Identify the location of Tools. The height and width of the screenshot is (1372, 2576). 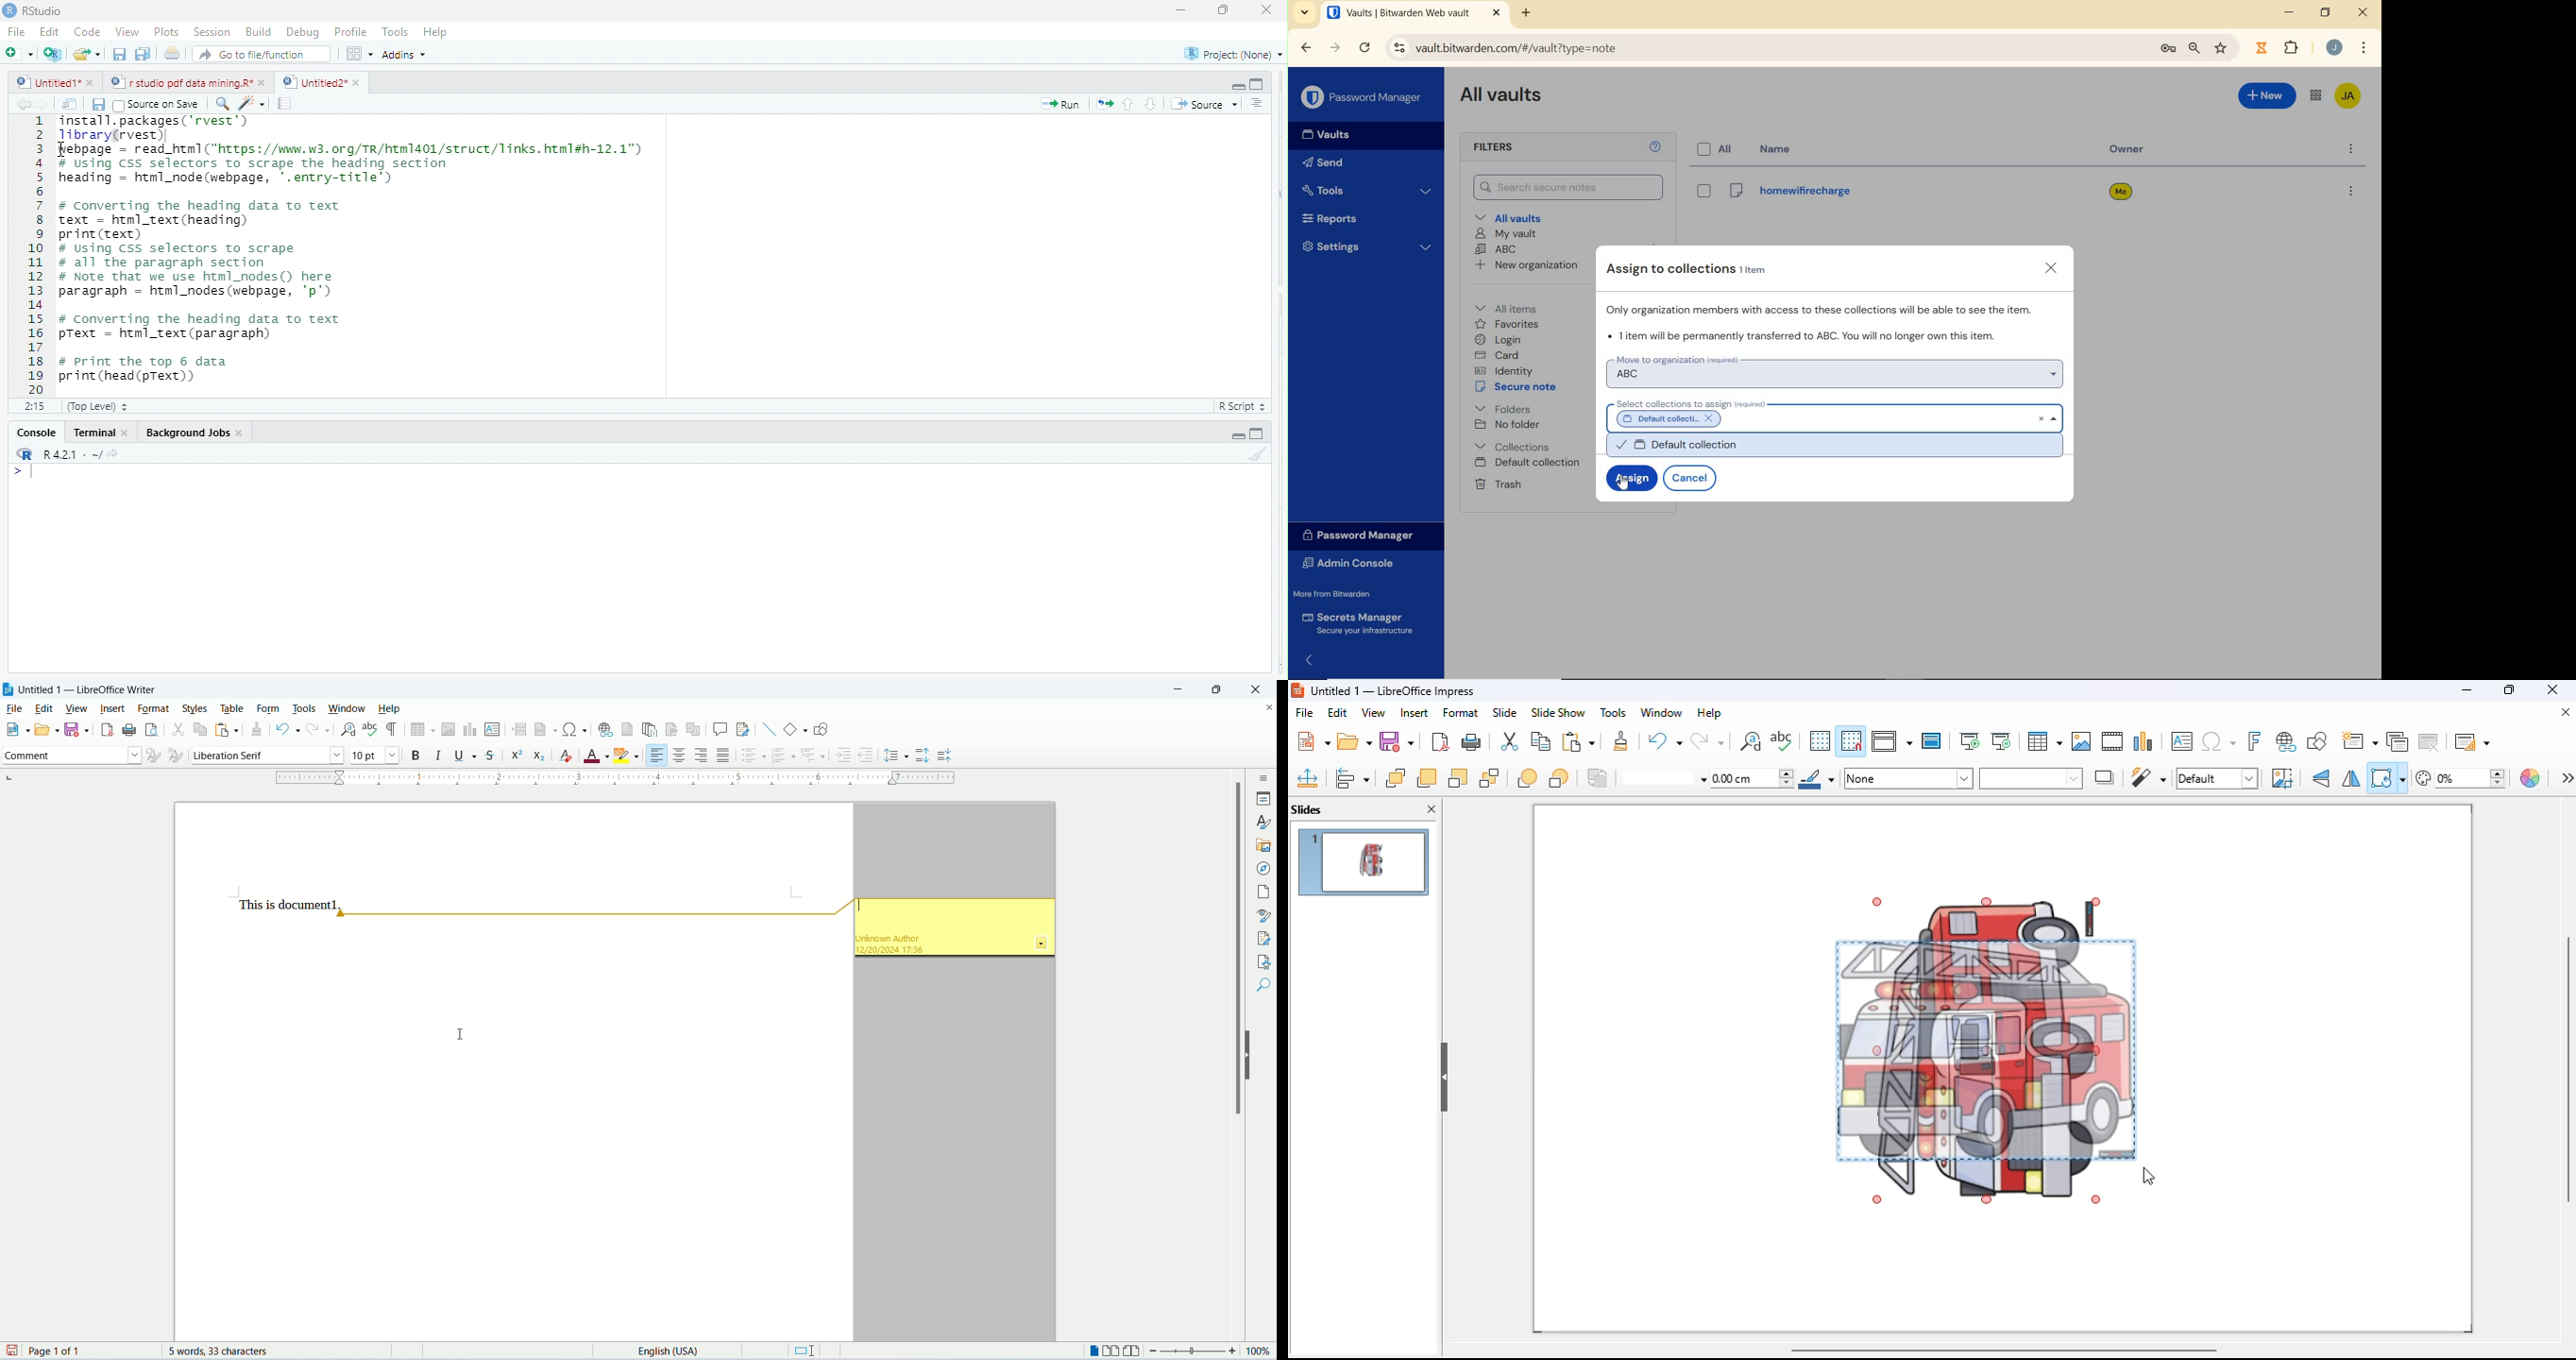
(397, 31).